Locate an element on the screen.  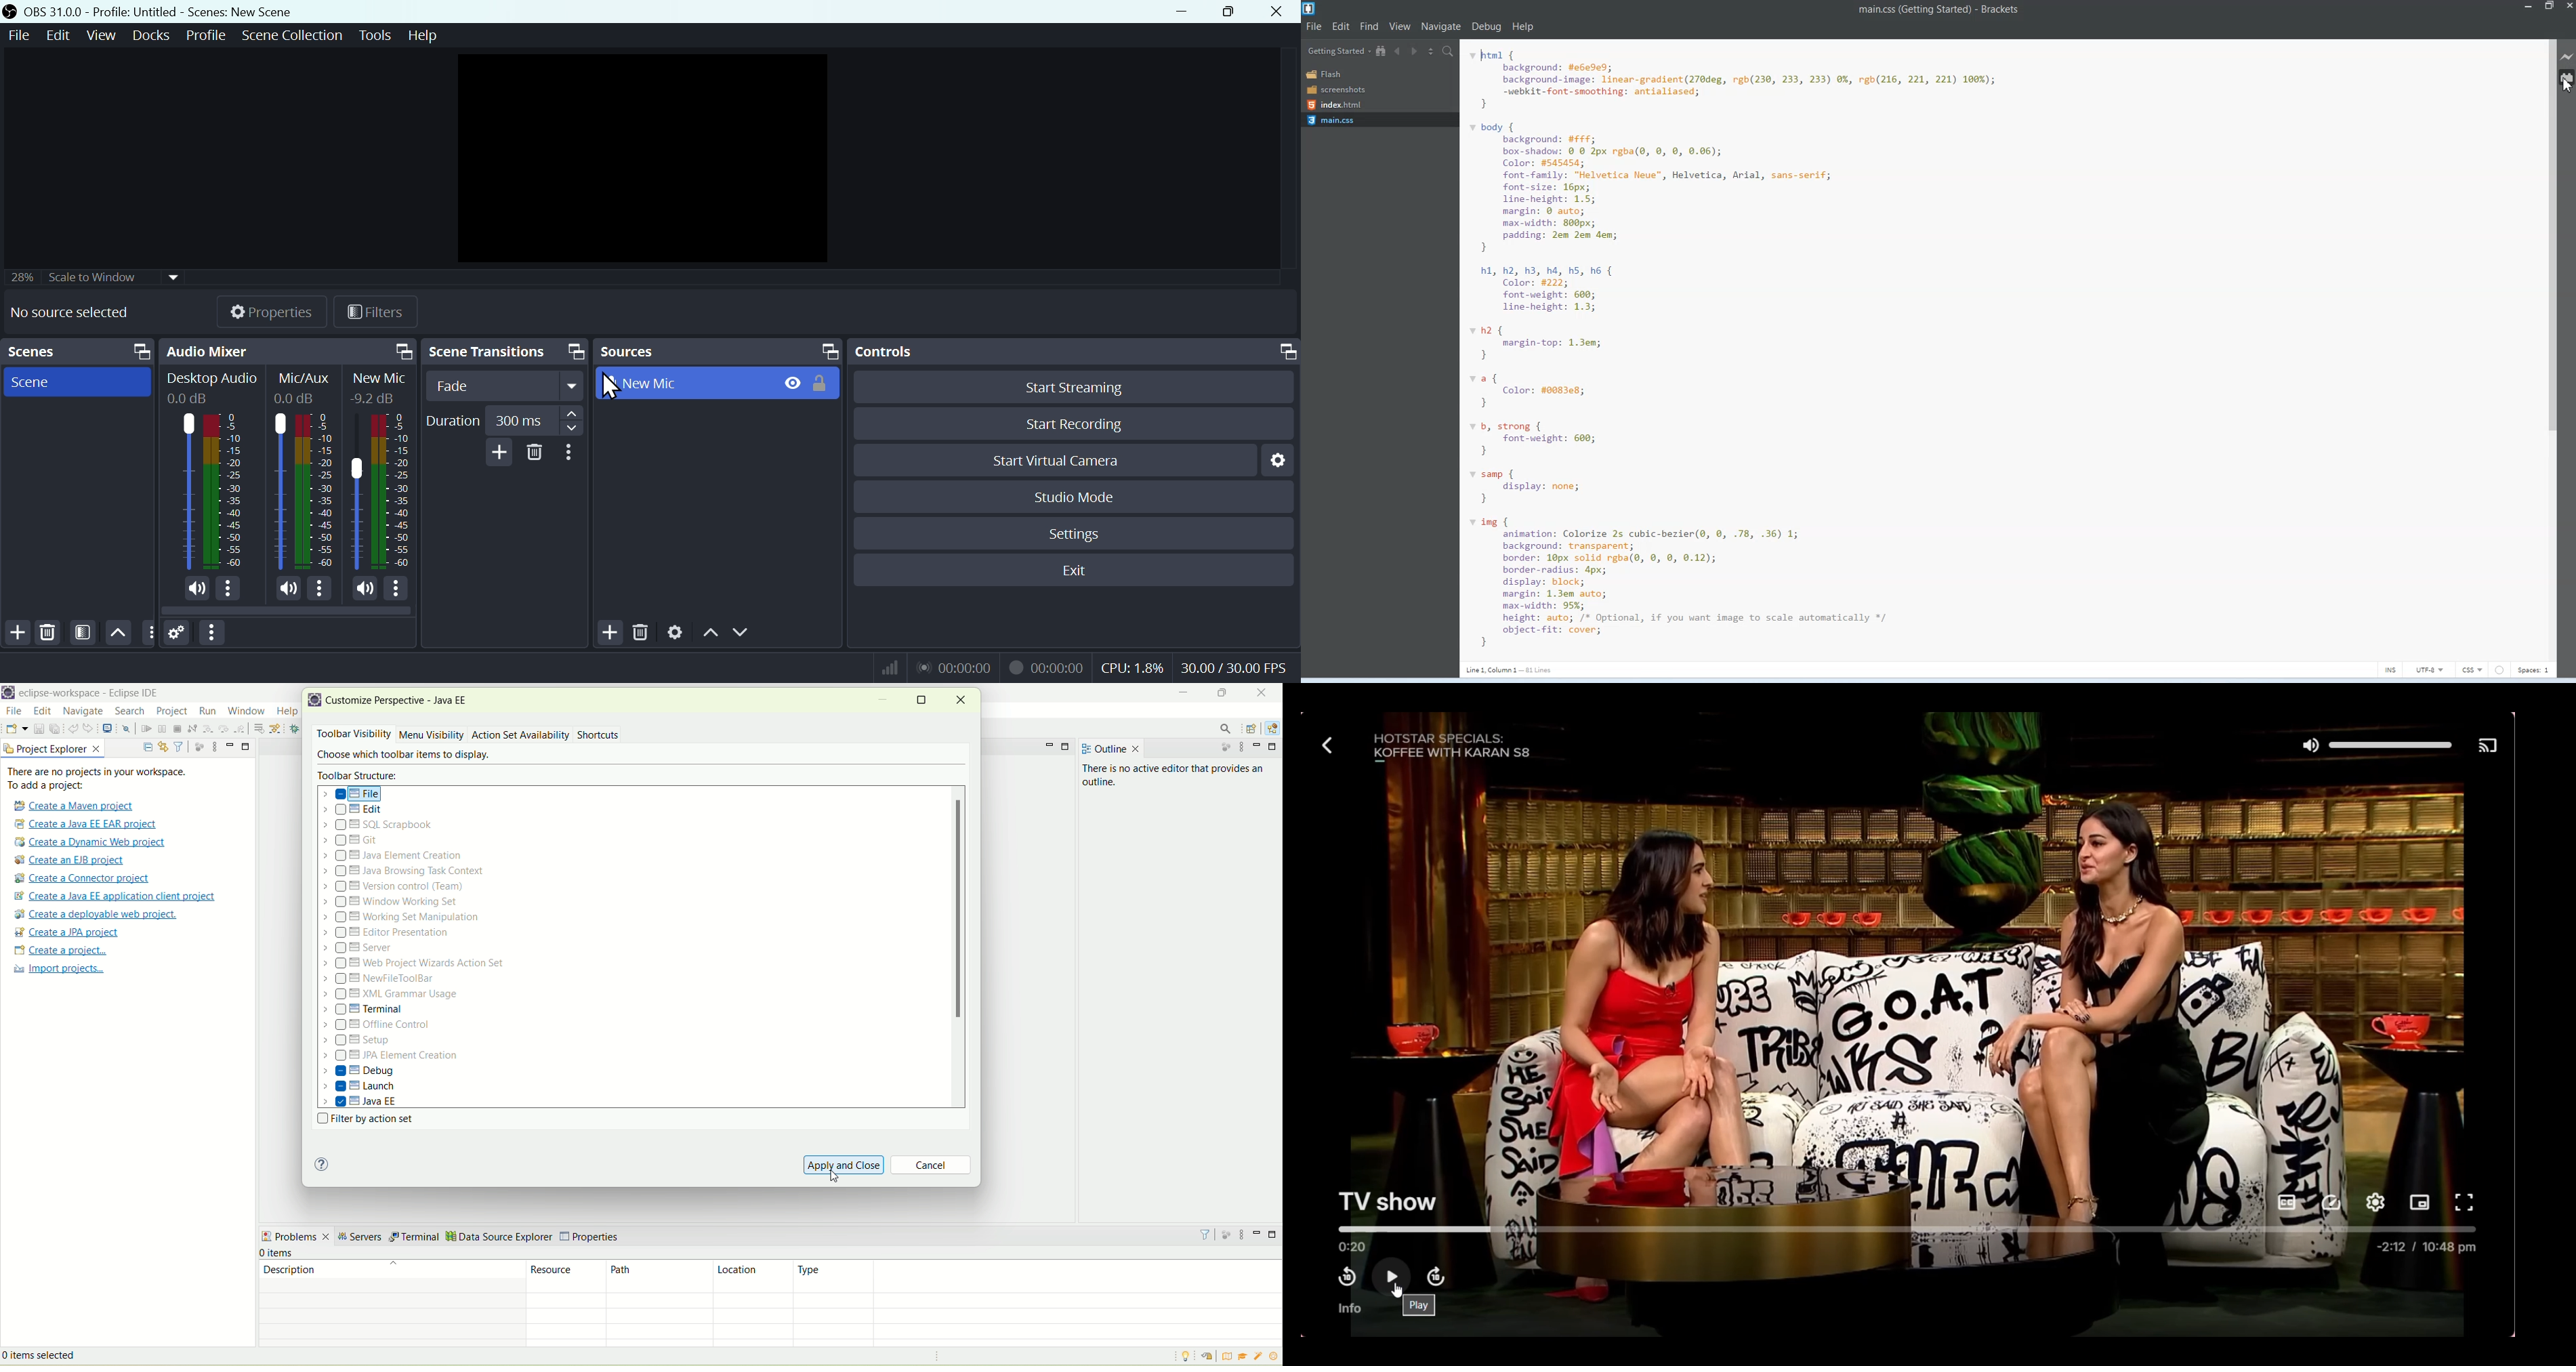
Filter is located at coordinates (370, 313).